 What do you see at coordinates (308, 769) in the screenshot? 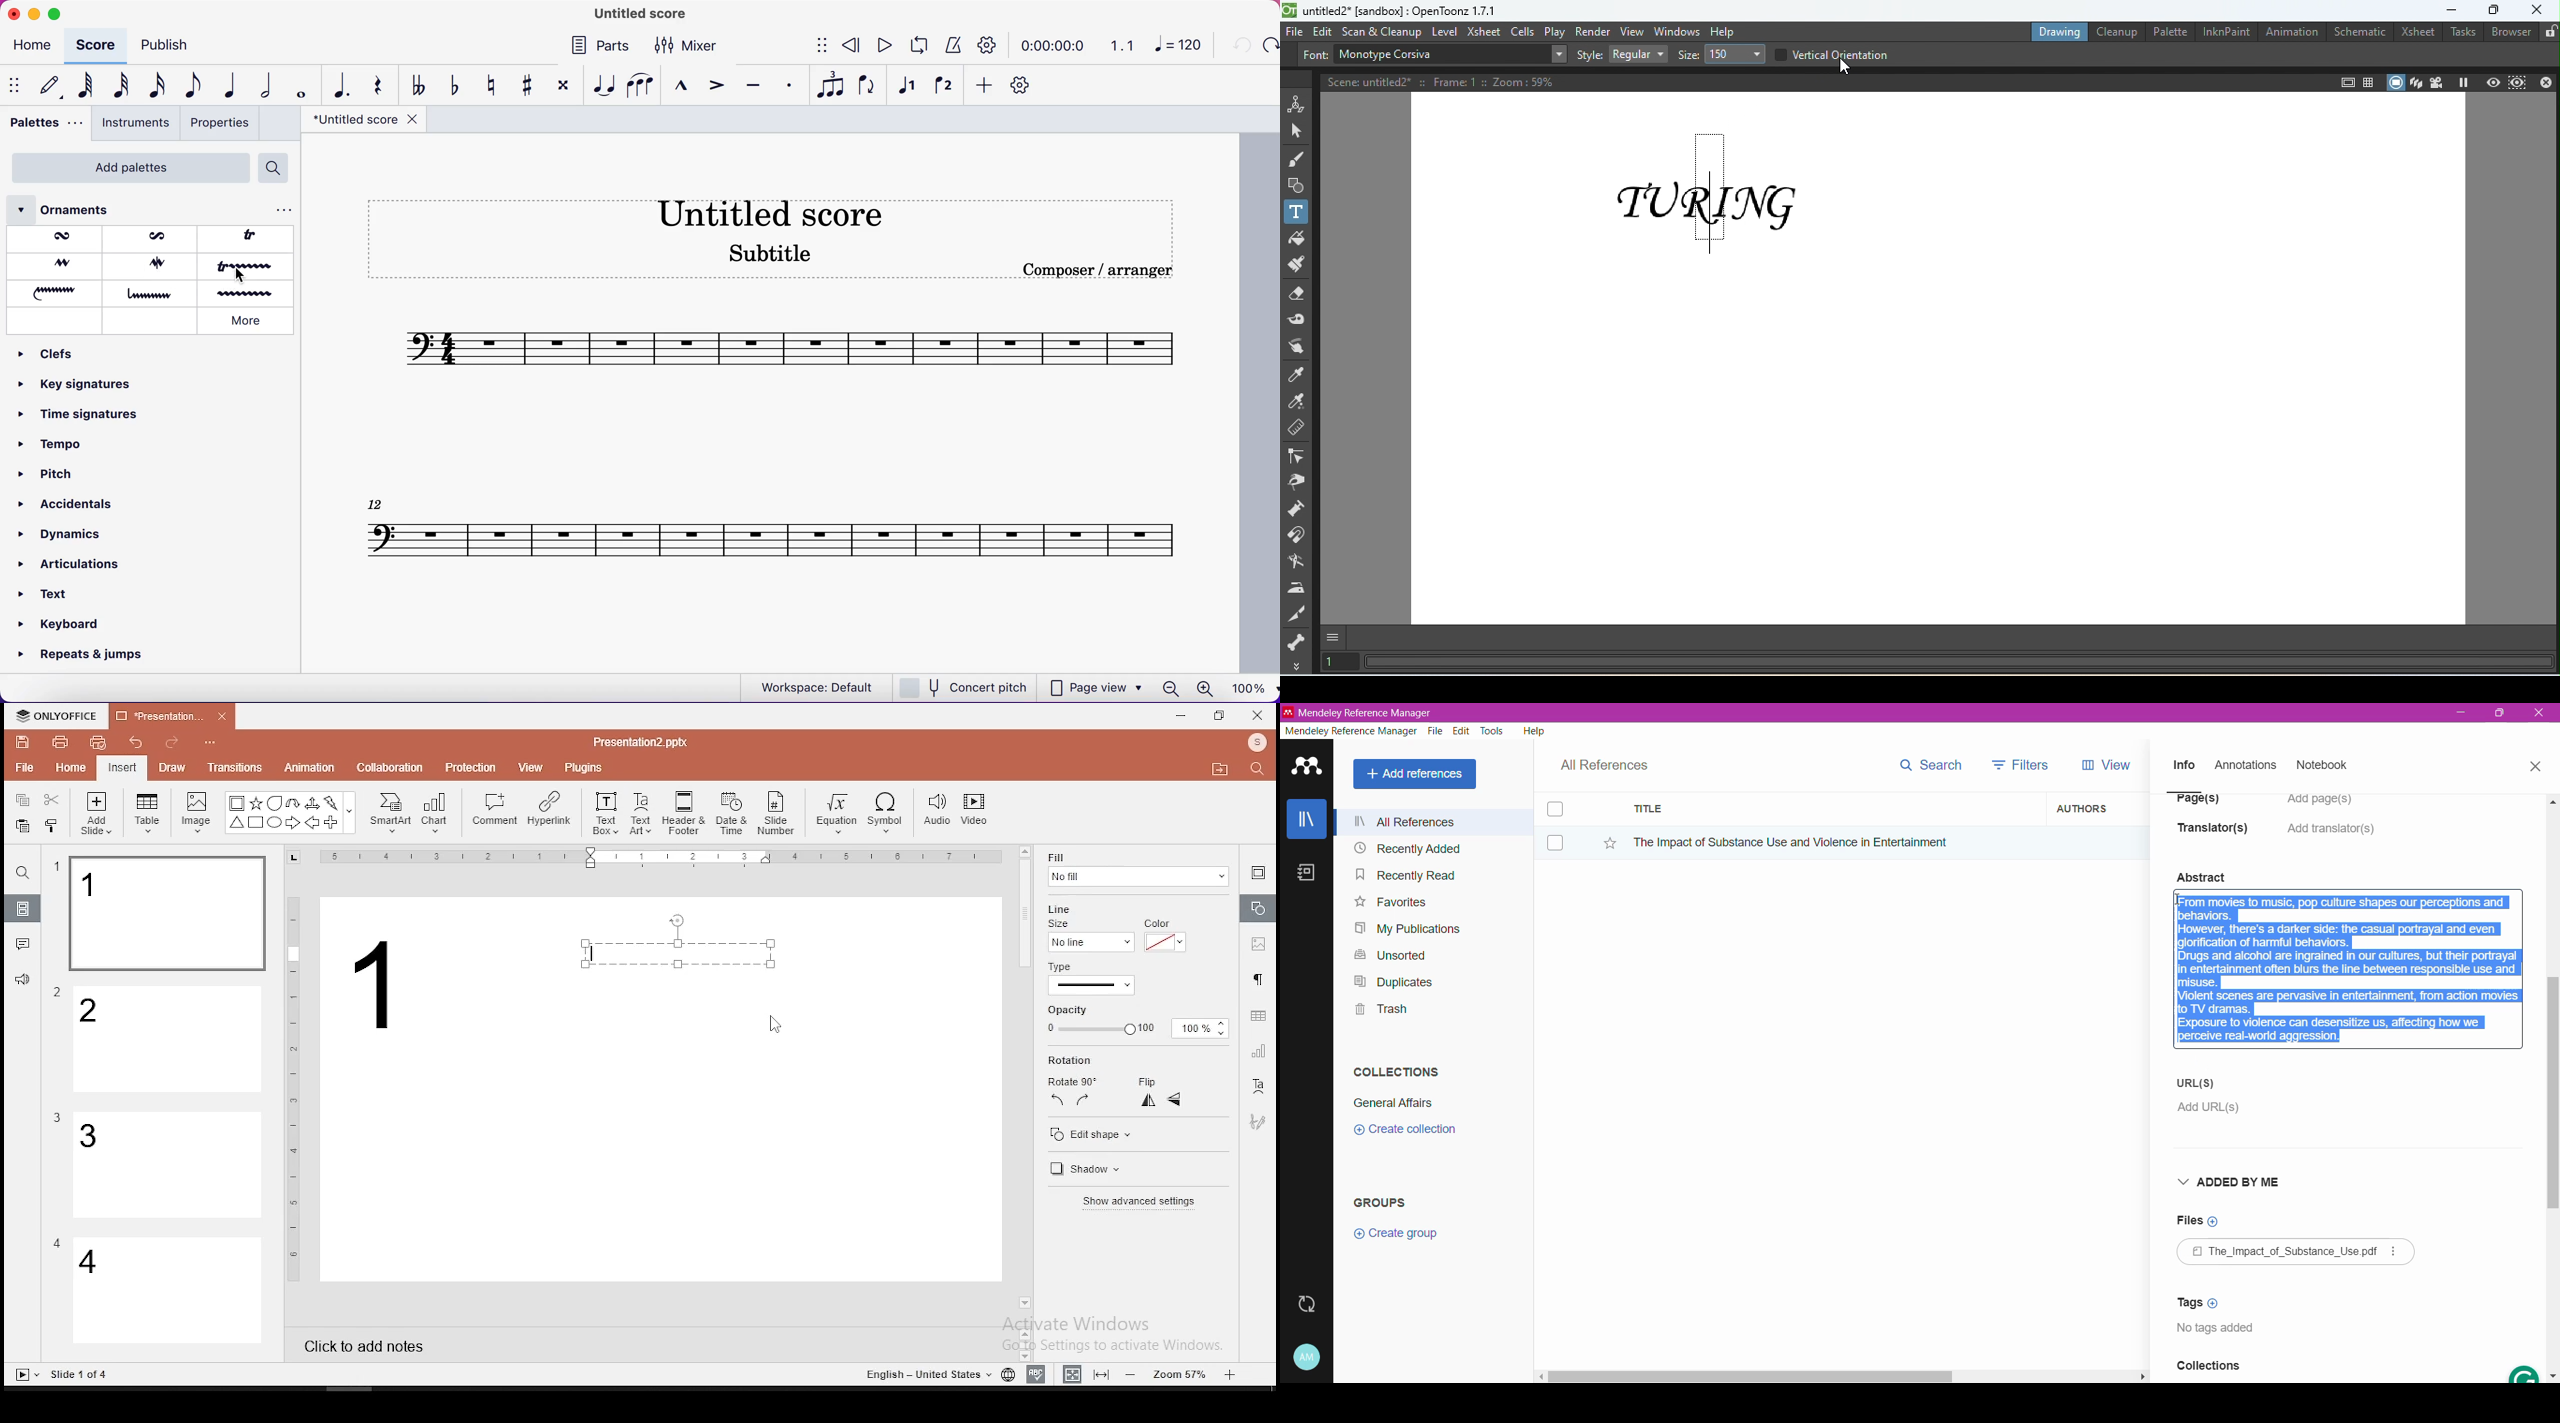
I see `animation` at bounding box center [308, 769].